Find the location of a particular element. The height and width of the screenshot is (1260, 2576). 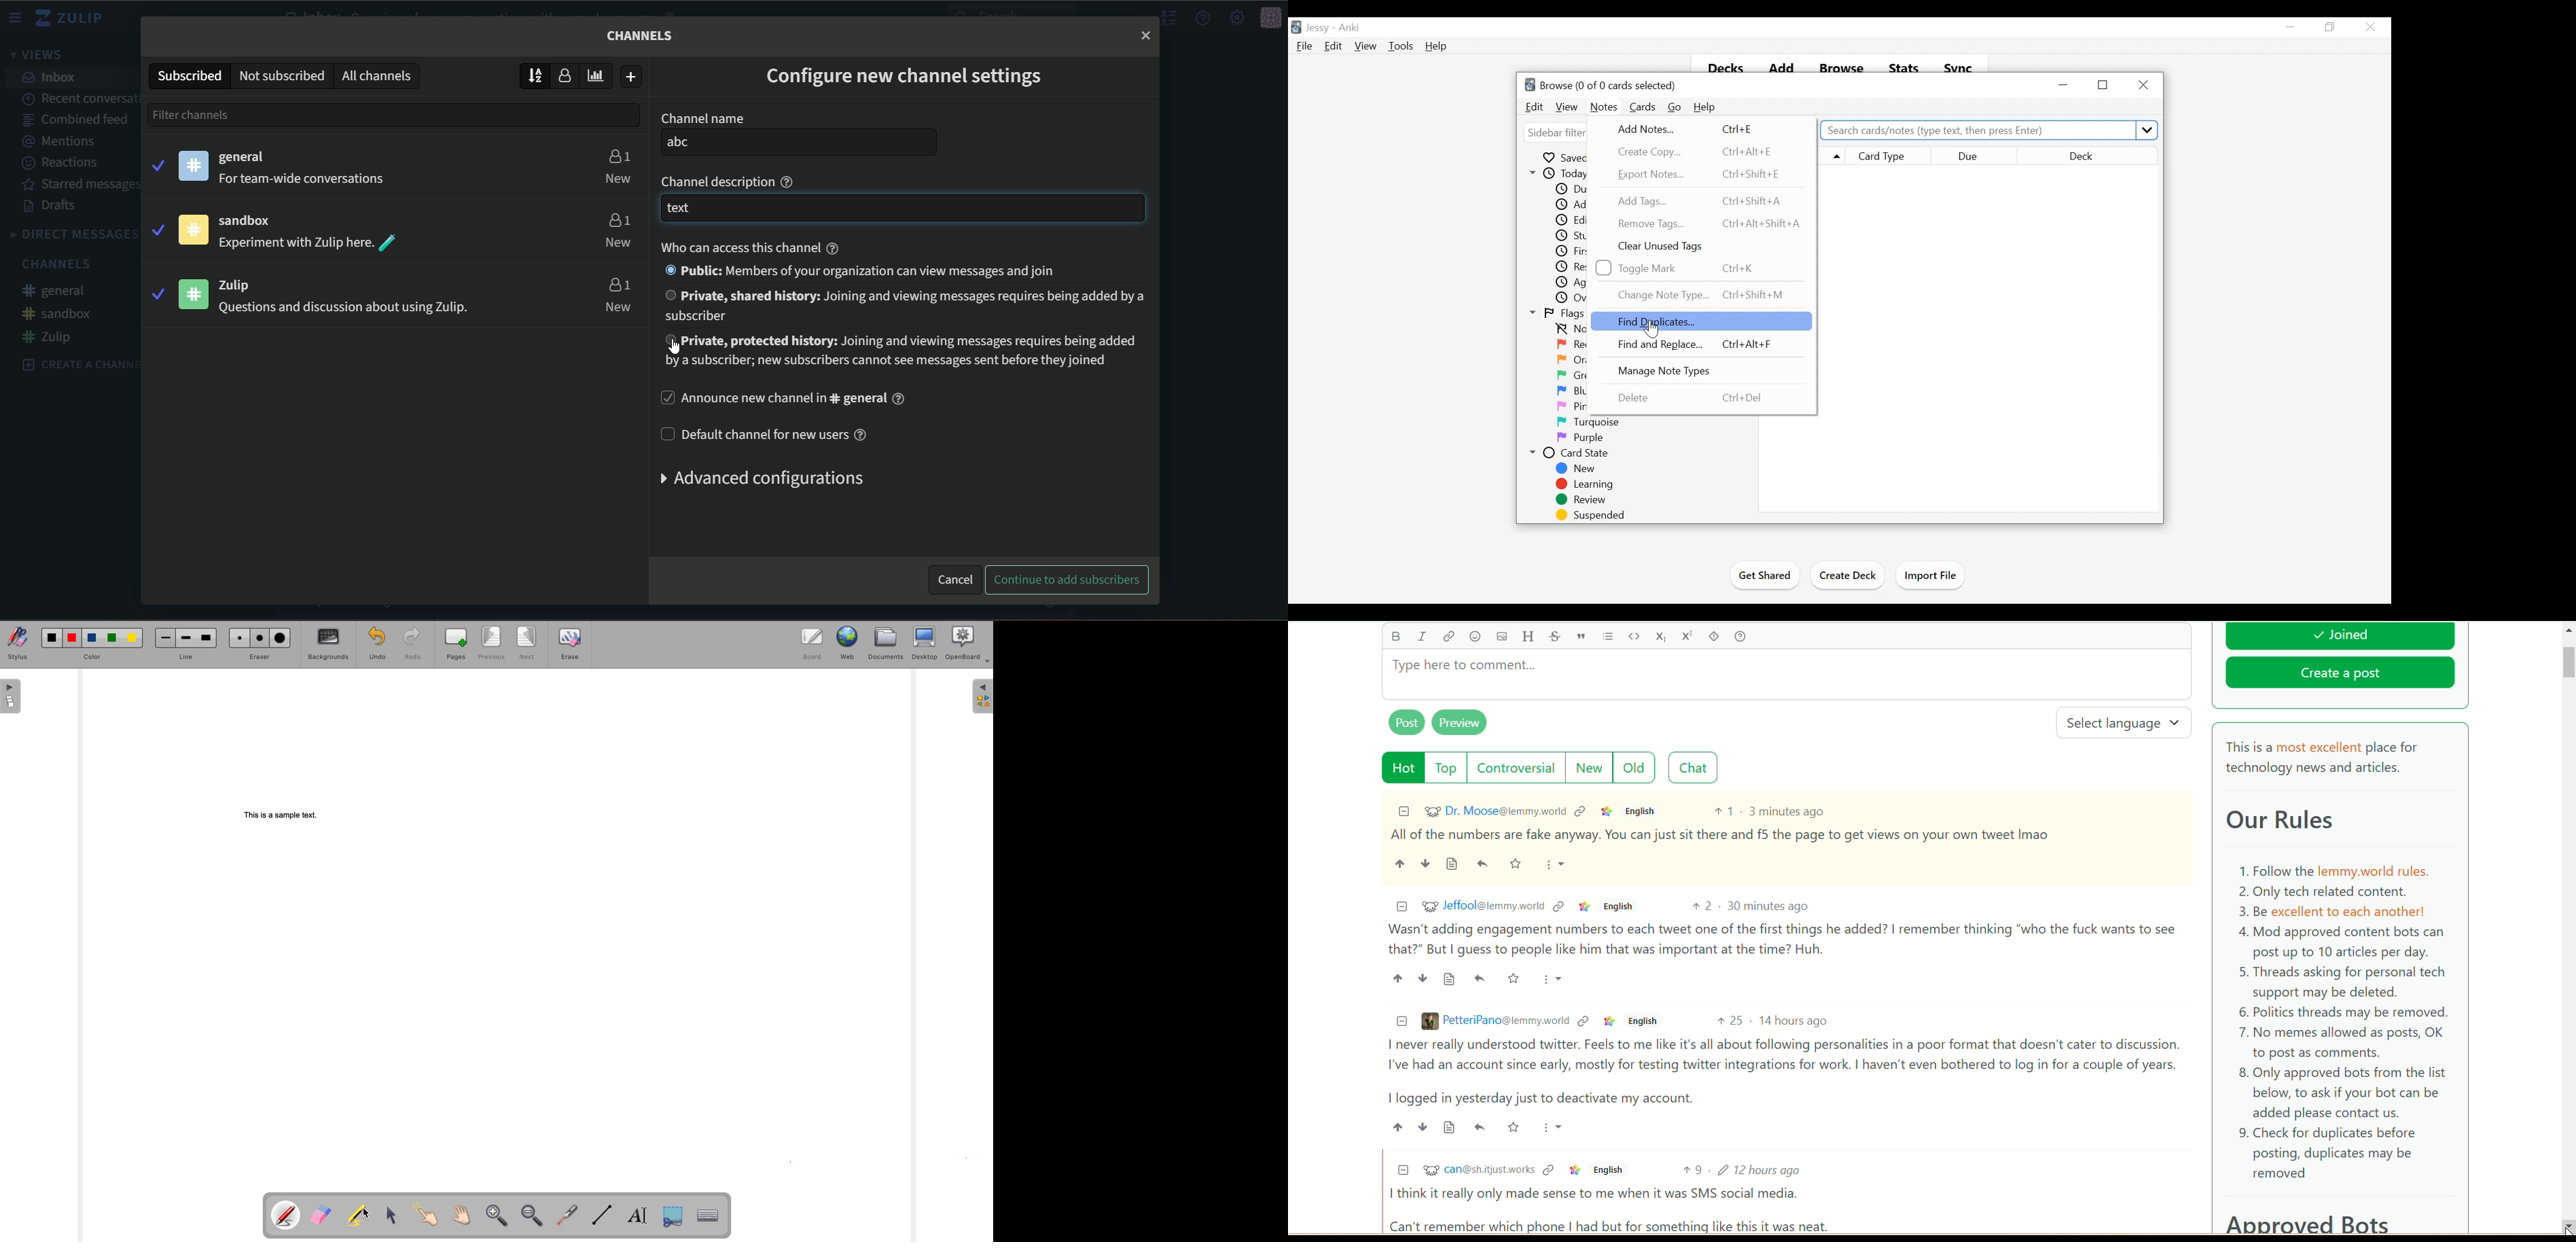

Link is located at coordinates (1585, 907).